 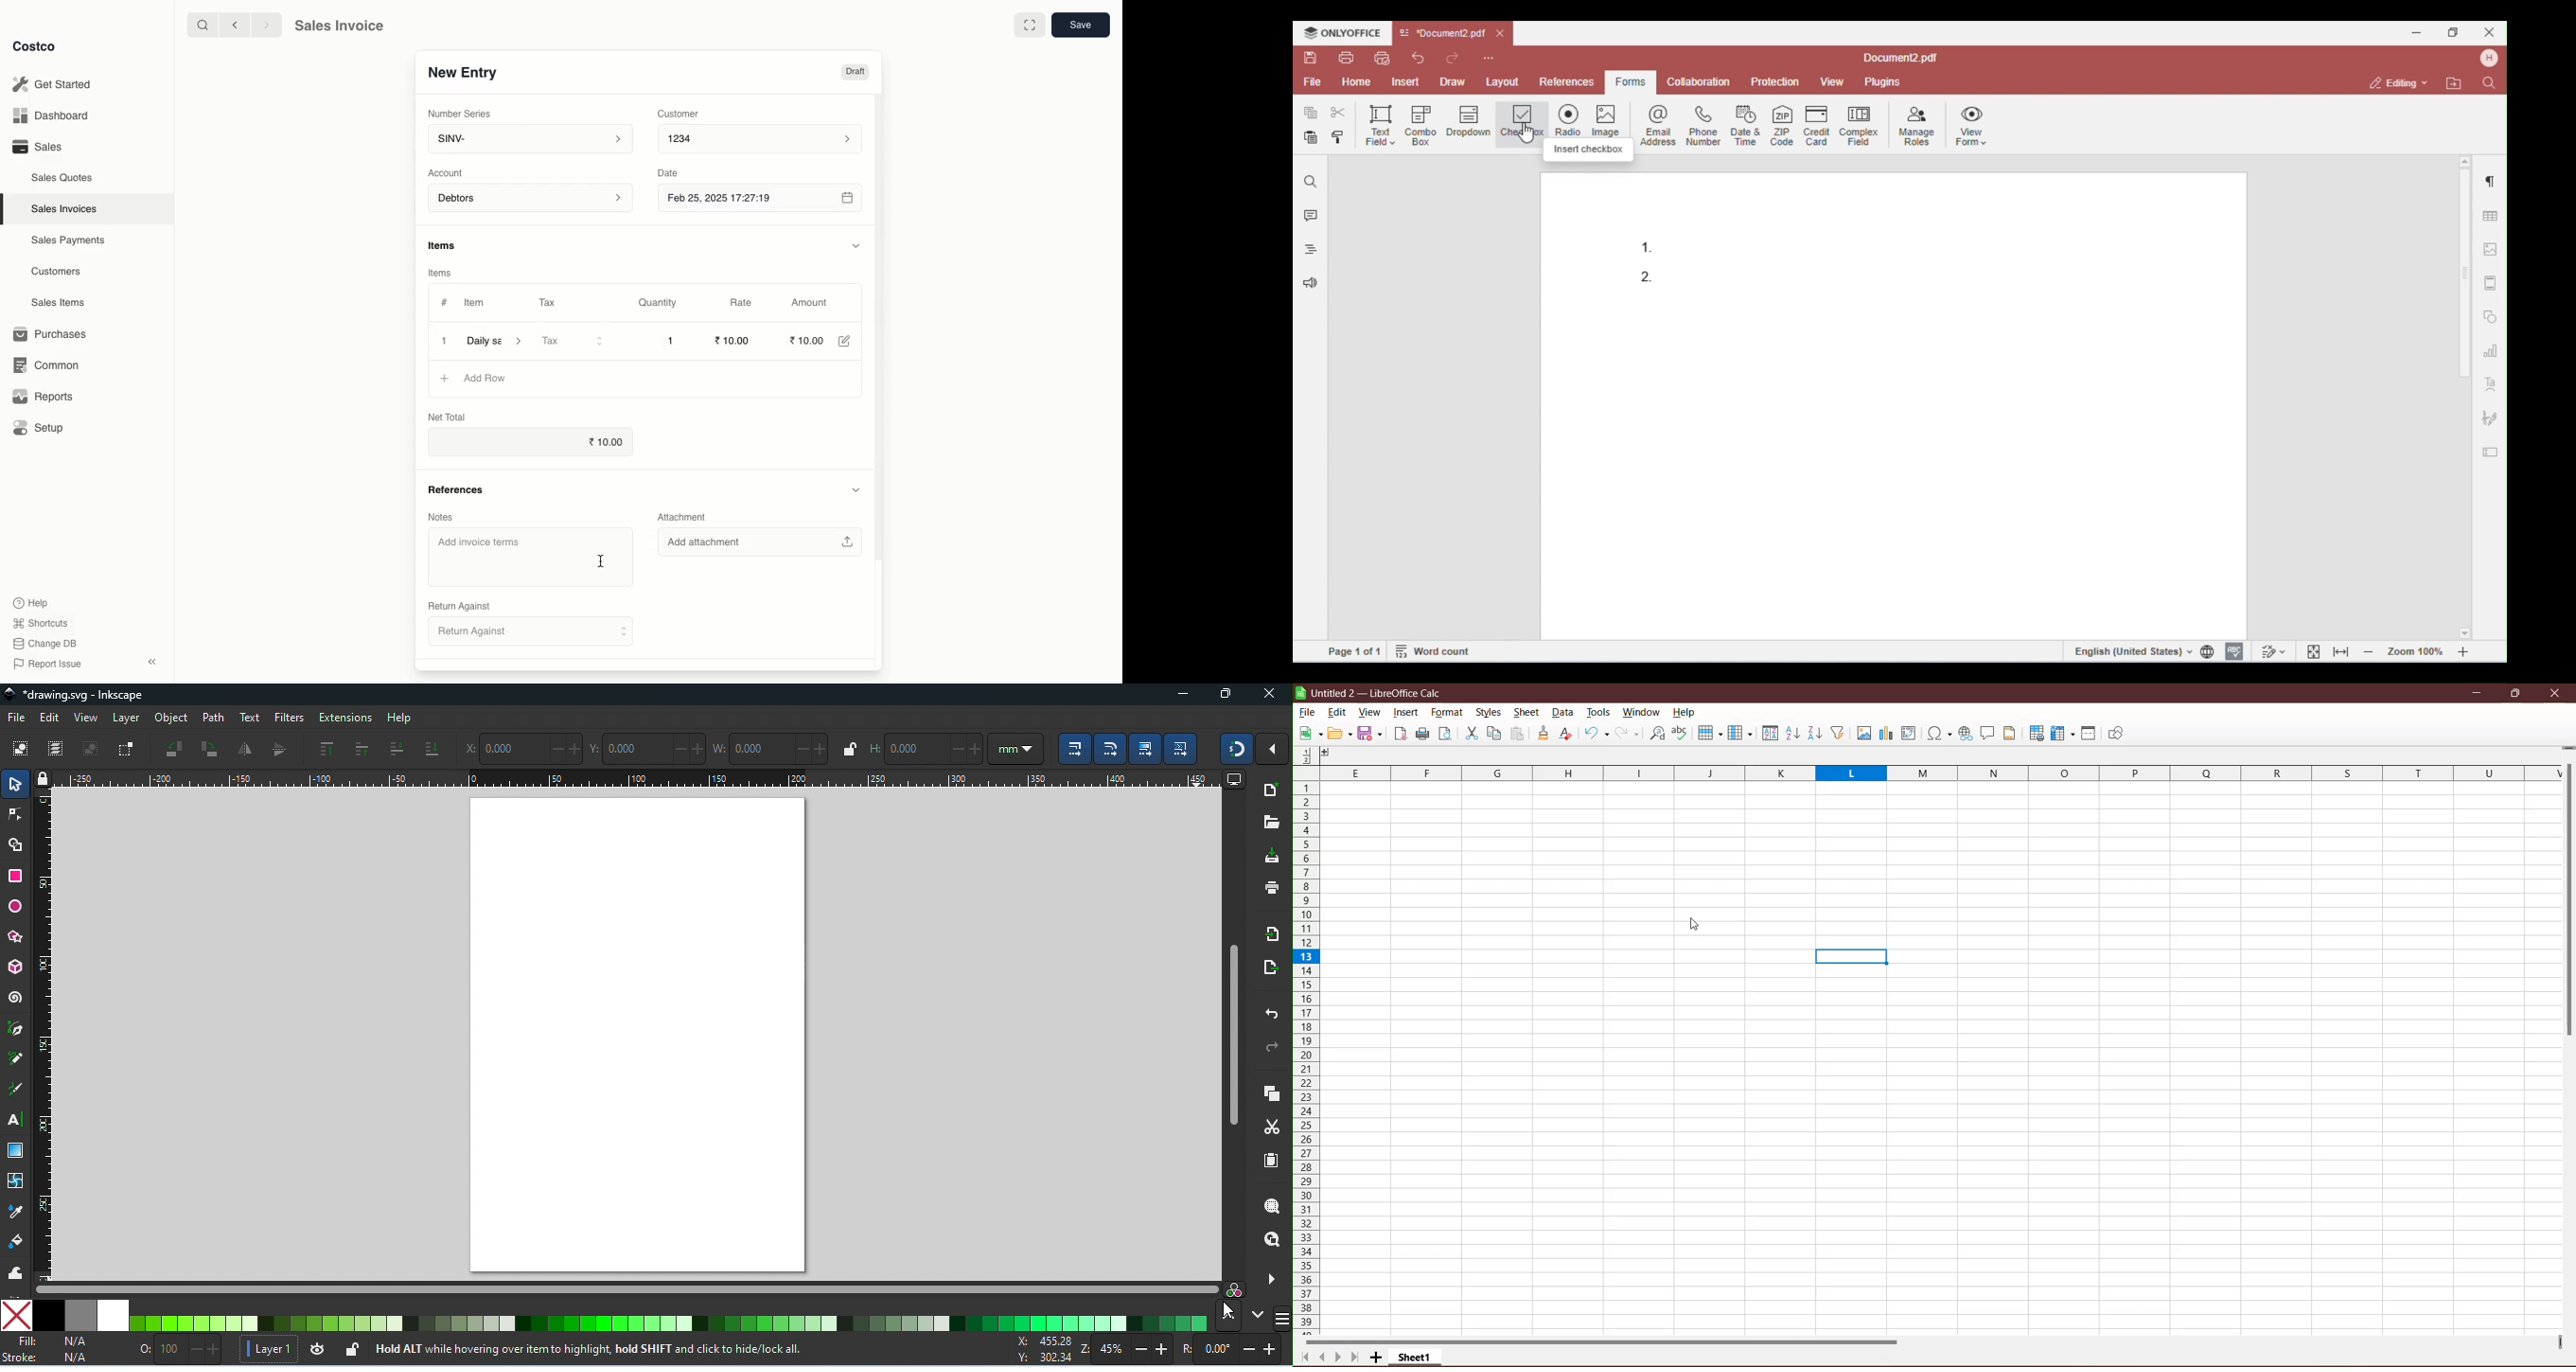 What do you see at coordinates (683, 115) in the screenshot?
I see `Customer` at bounding box center [683, 115].